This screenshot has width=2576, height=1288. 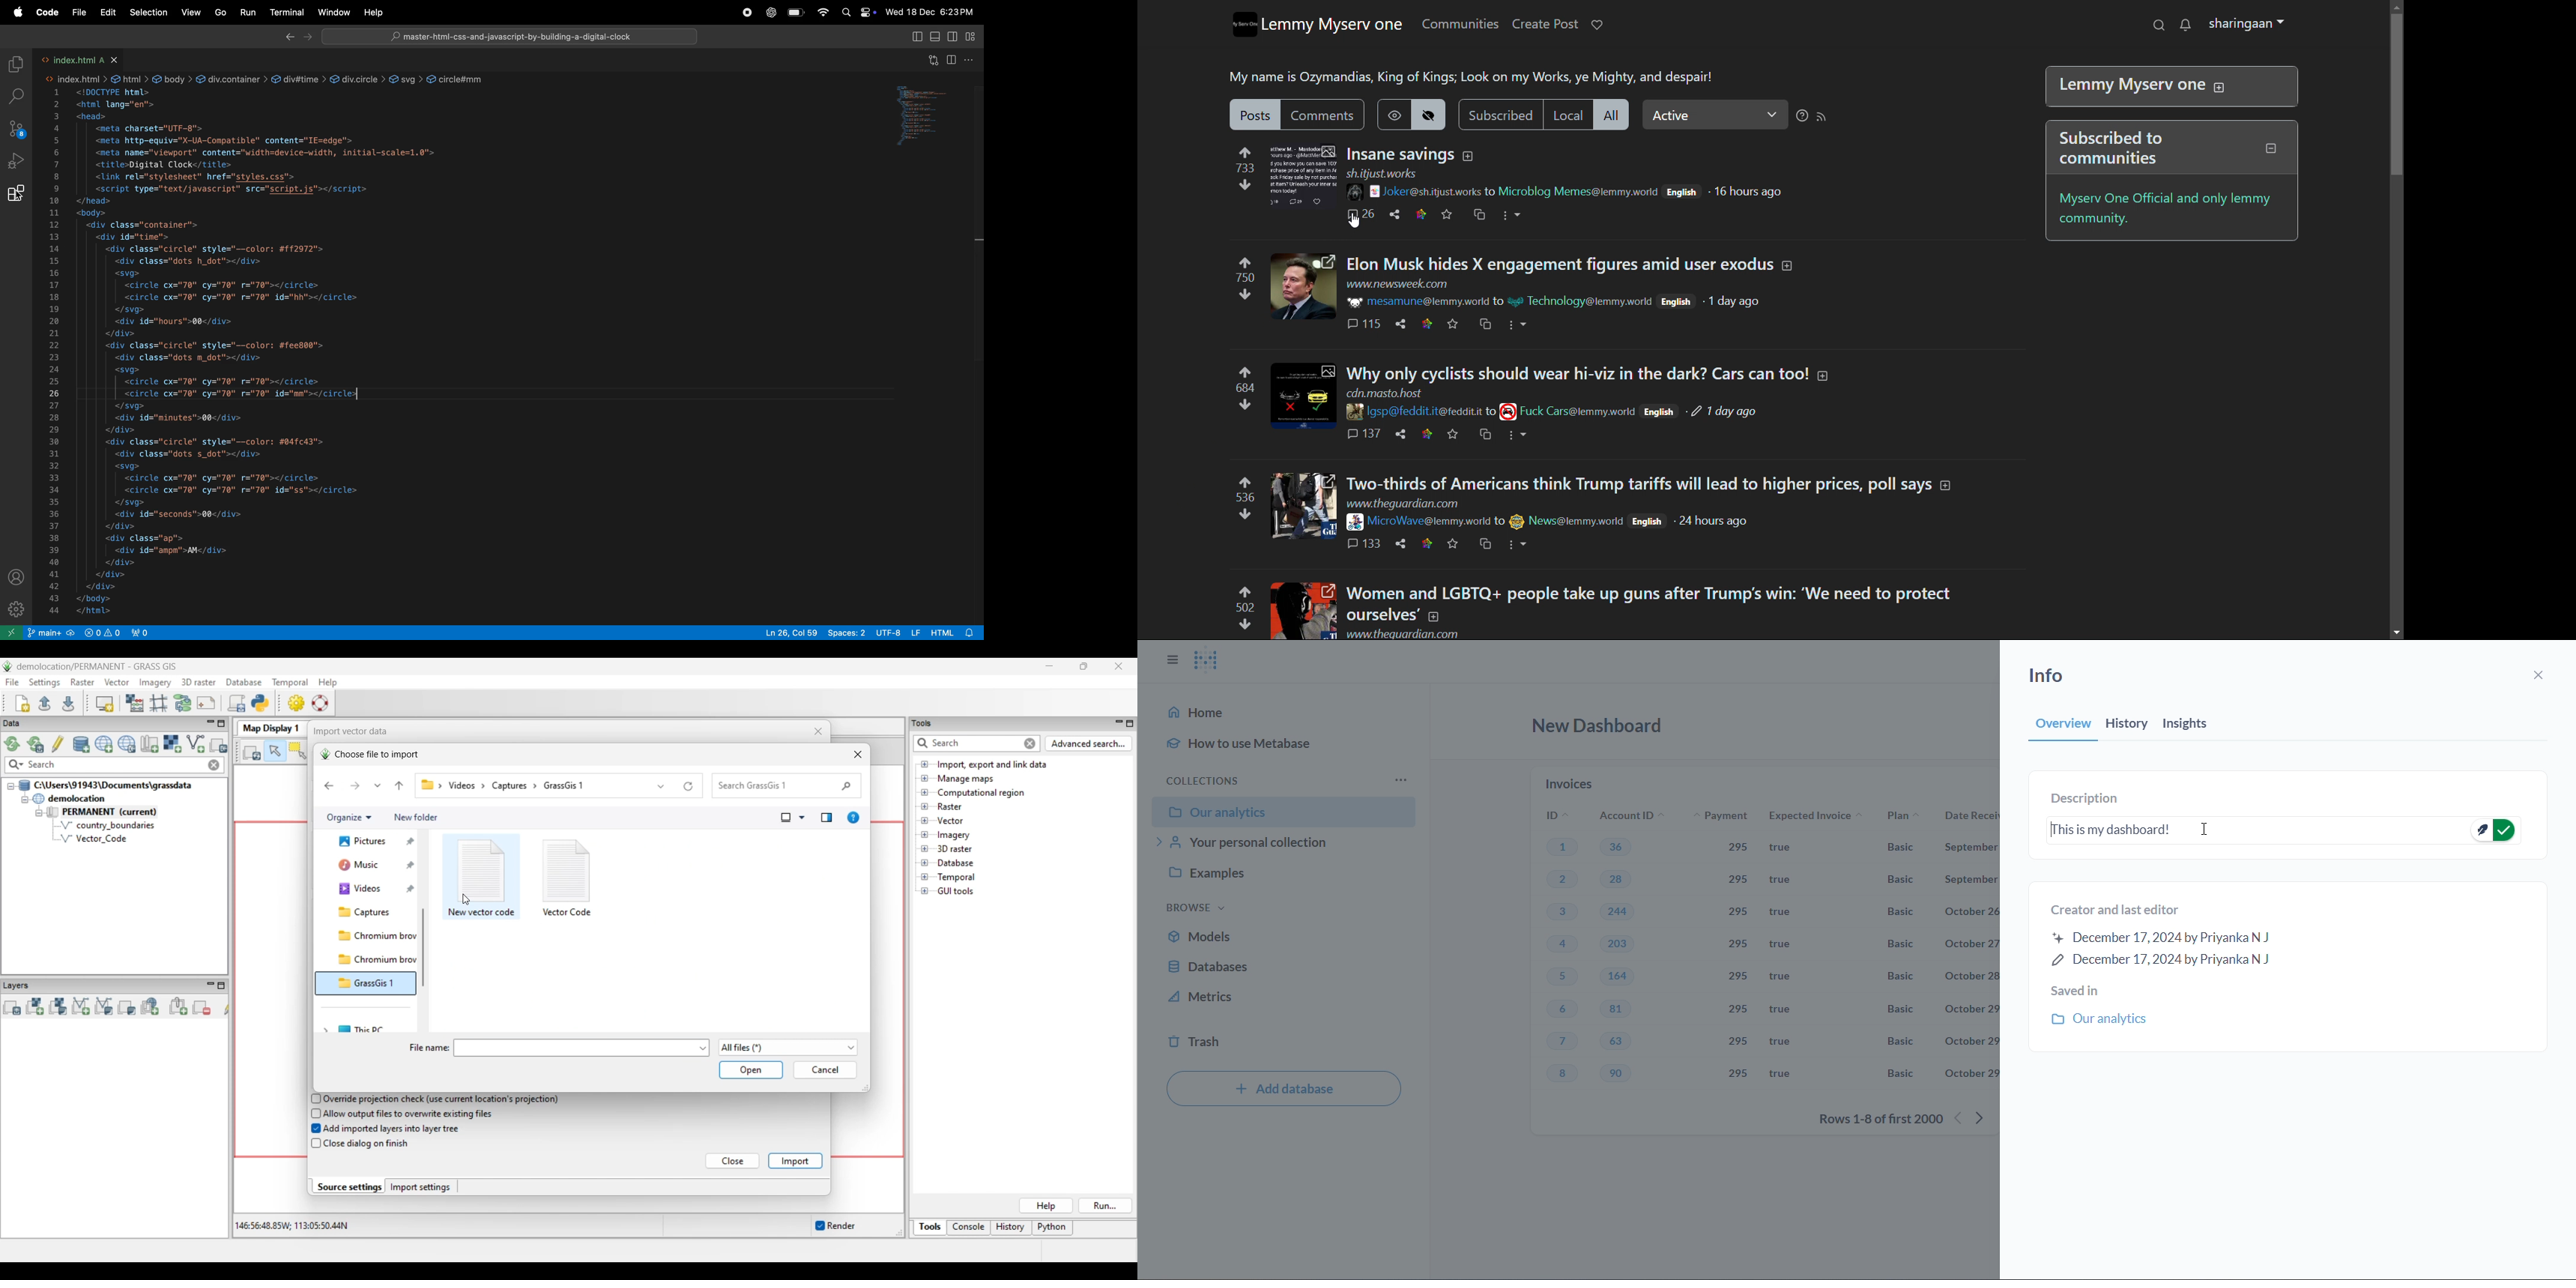 What do you see at coordinates (954, 59) in the screenshot?
I see `split editor` at bounding box center [954, 59].